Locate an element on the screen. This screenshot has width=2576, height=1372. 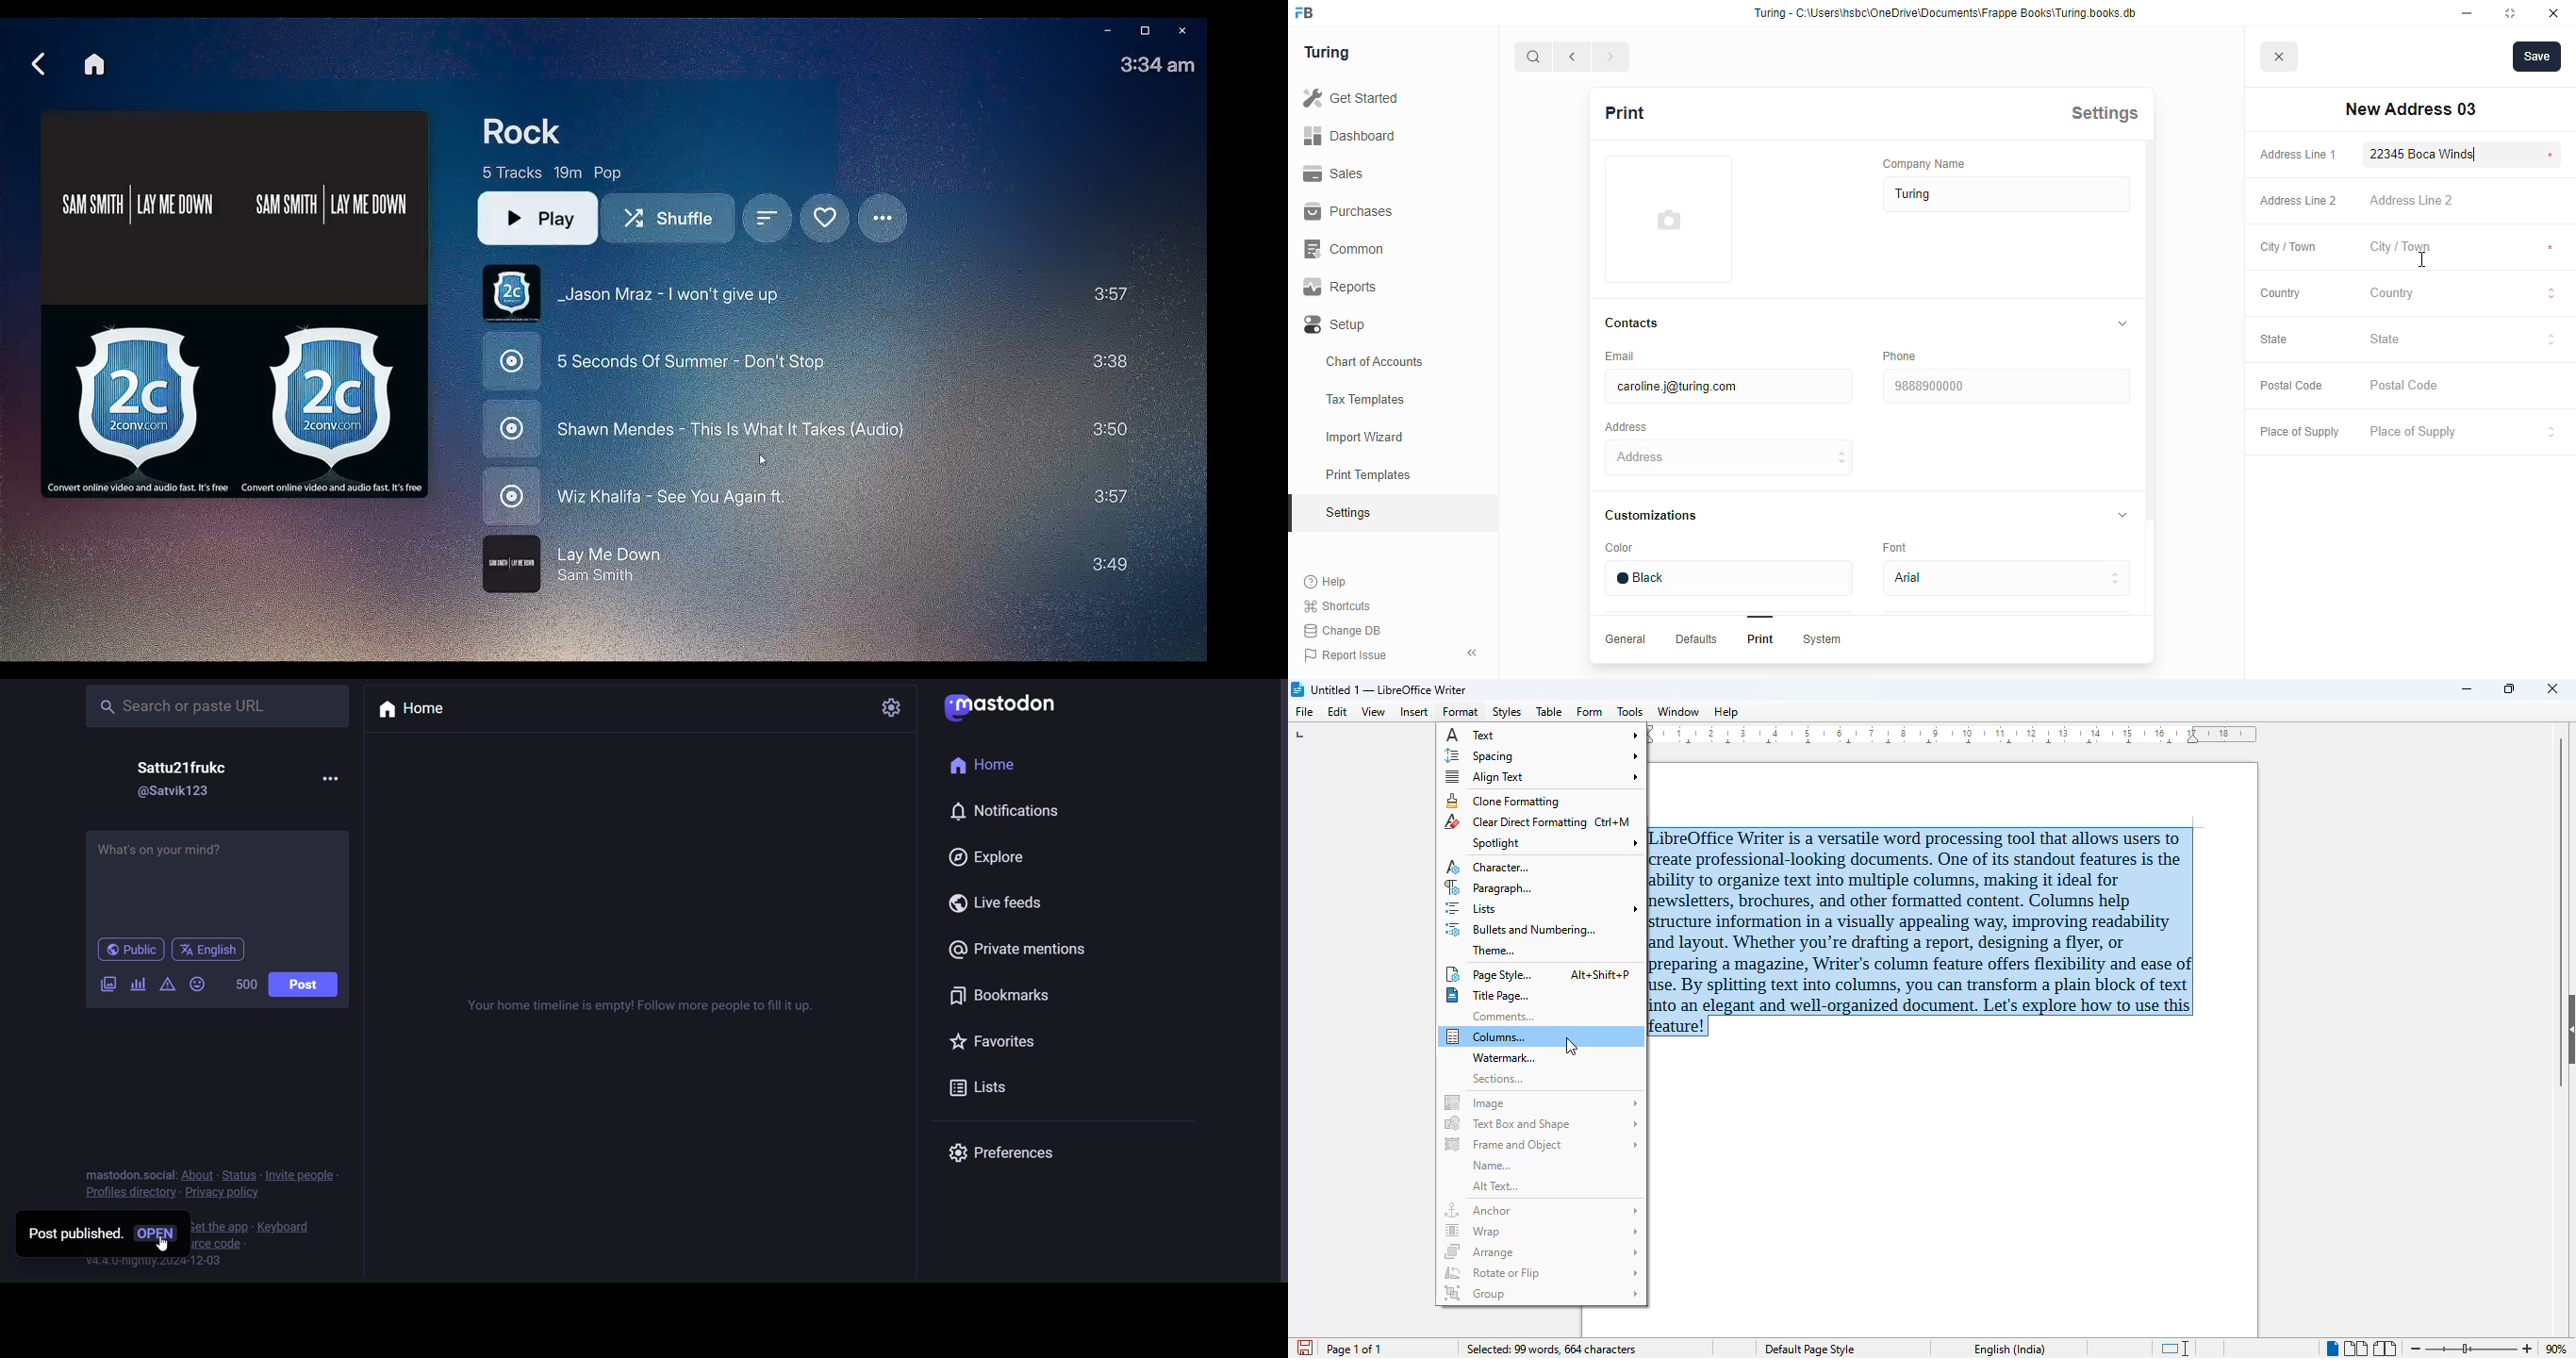
close is located at coordinates (2553, 13).